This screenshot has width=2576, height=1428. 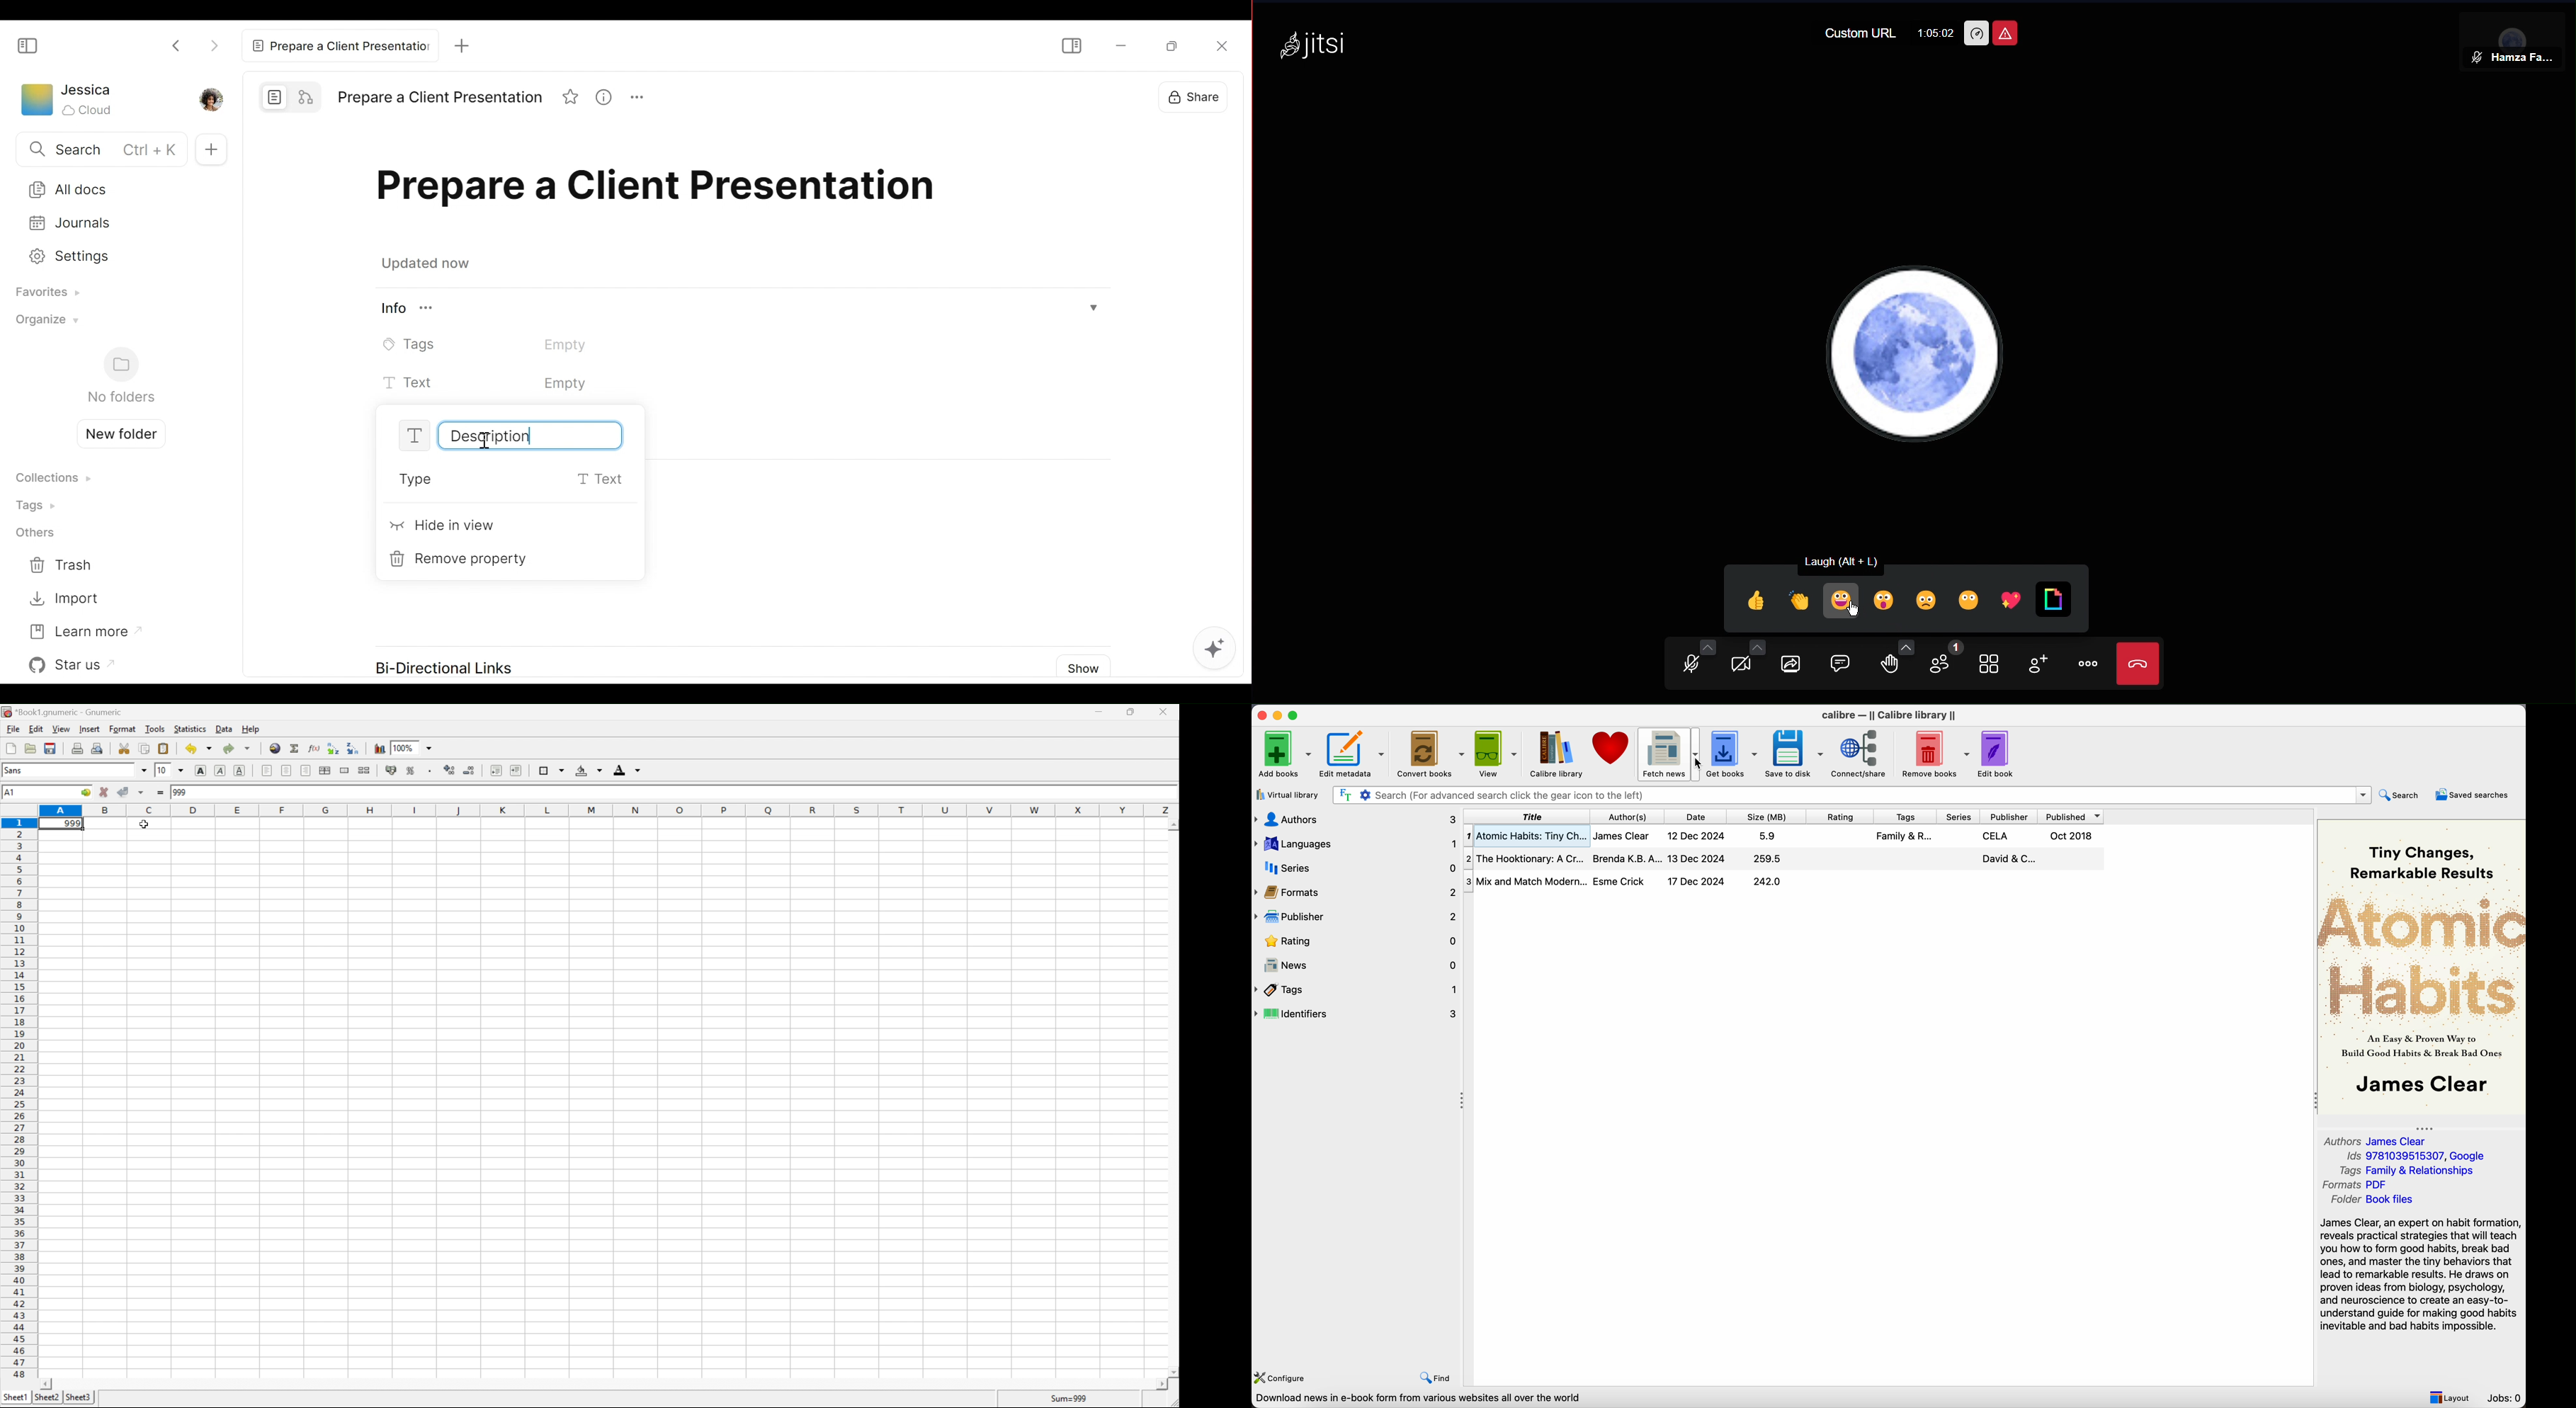 What do you see at coordinates (105, 792) in the screenshot?
I see `cancel change` at bounding box center [105, 792].